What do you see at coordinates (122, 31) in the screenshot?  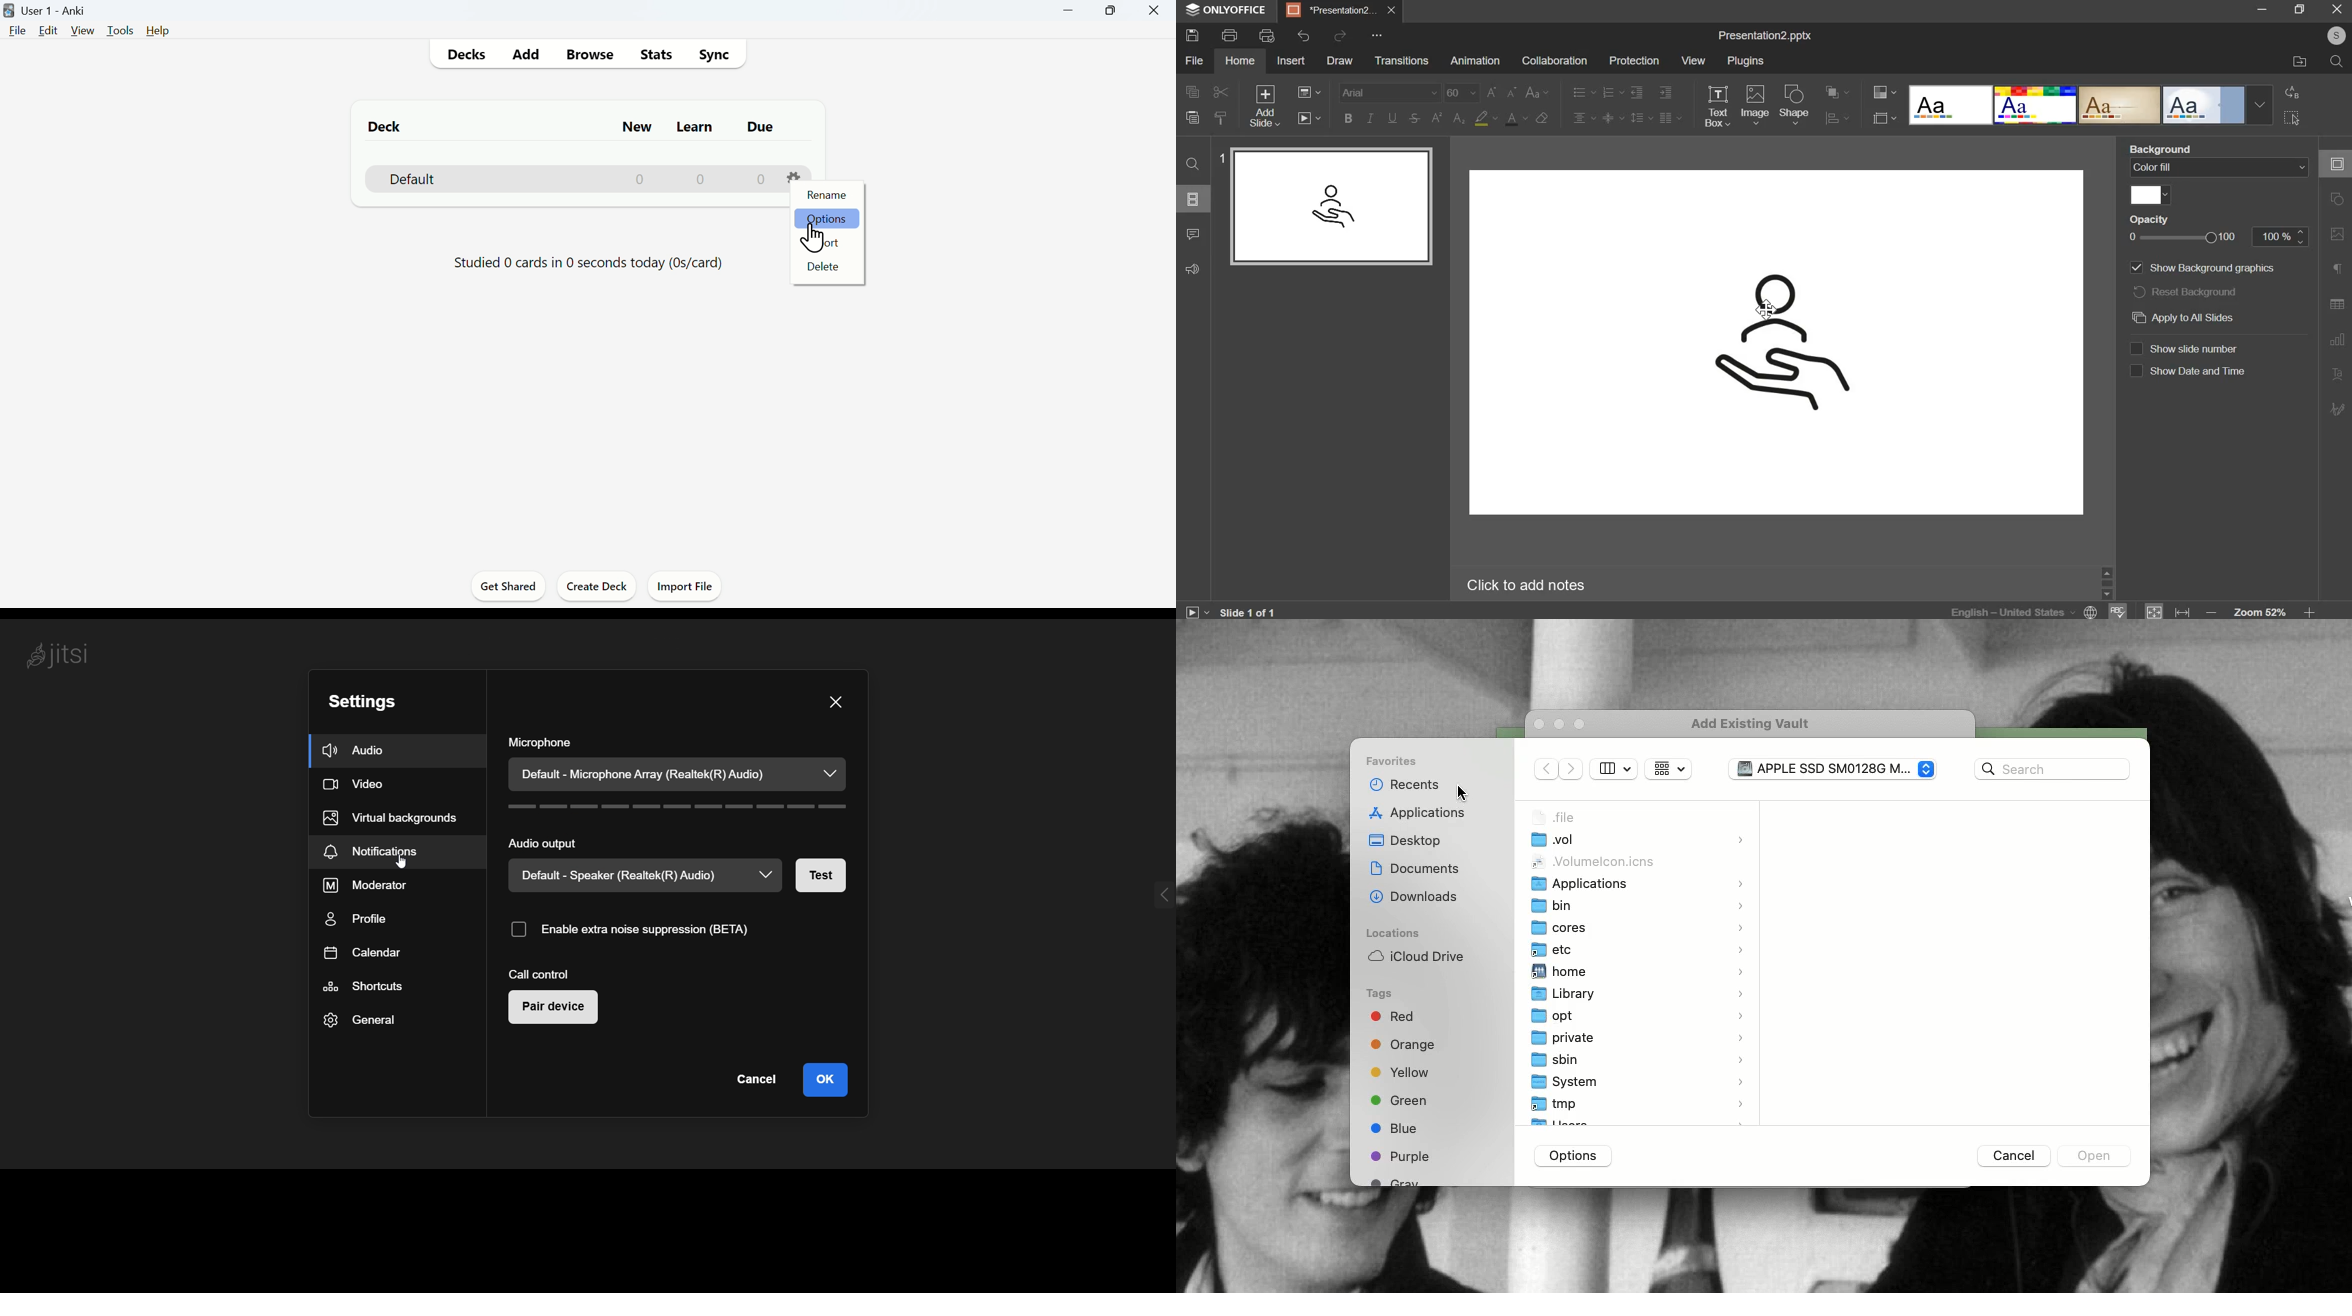 I see `Tools` at bounding box center [122, 31].